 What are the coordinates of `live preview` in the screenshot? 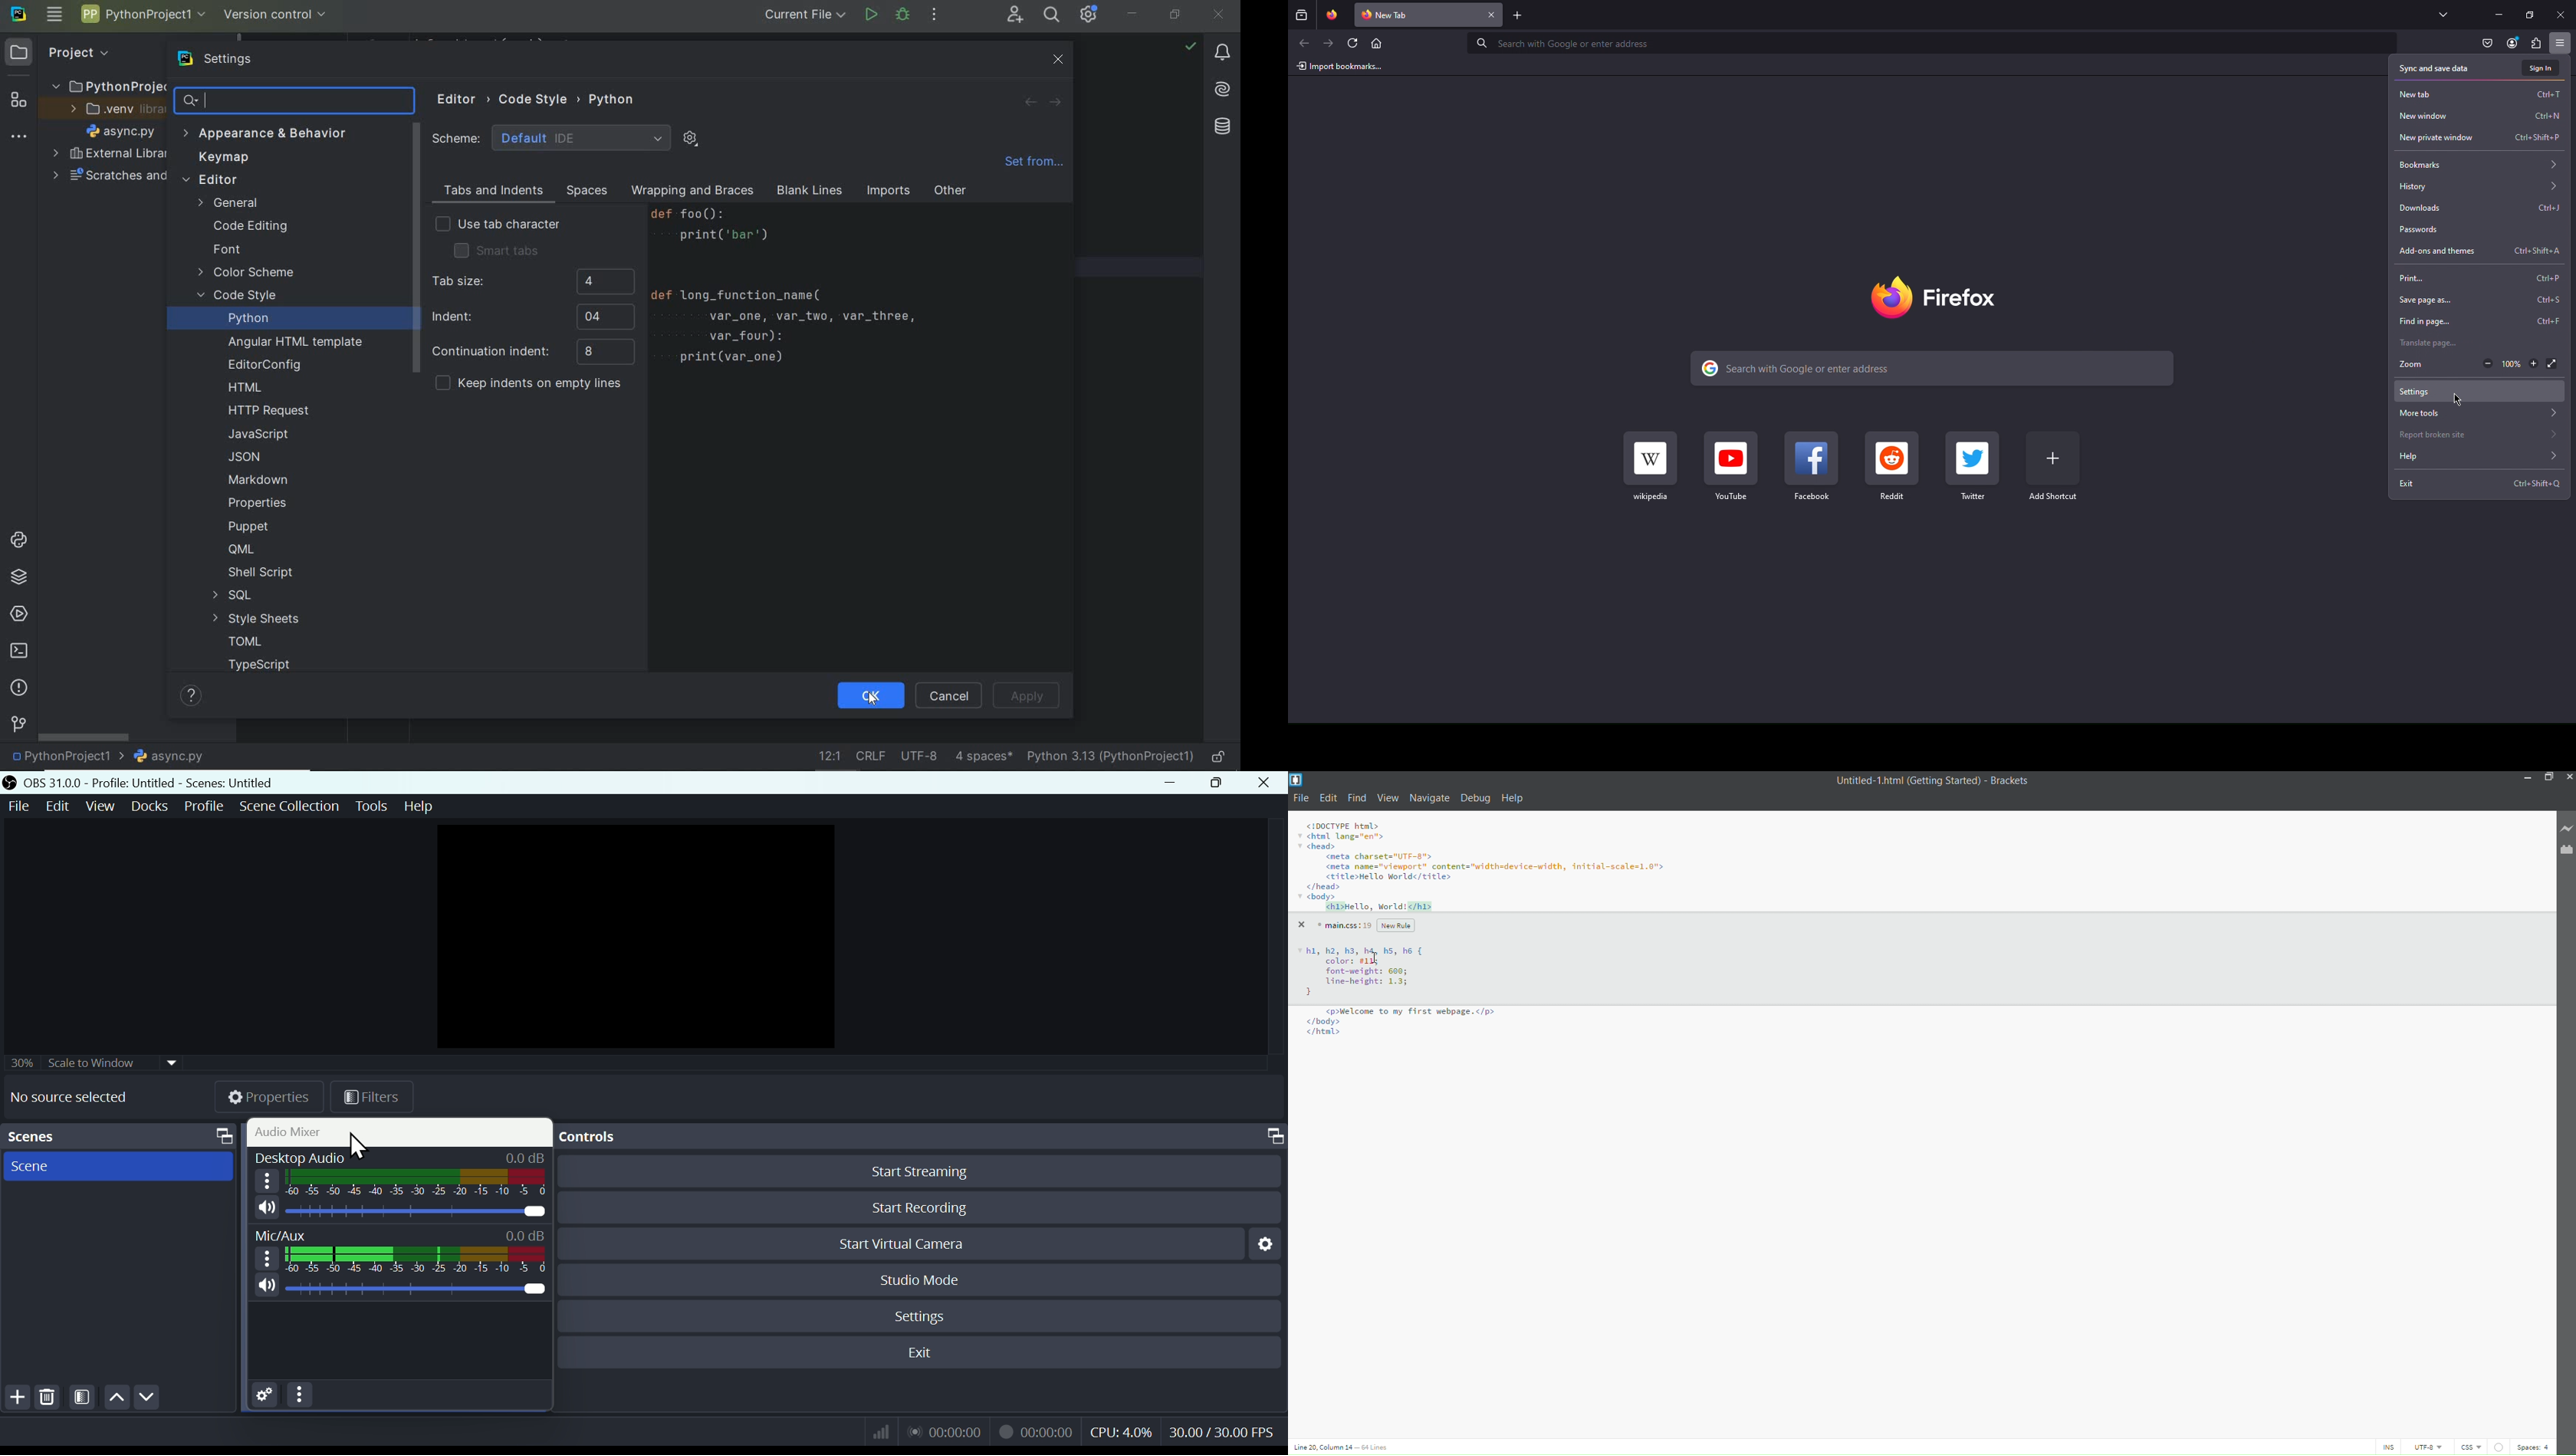 It's located at (2563, 829).